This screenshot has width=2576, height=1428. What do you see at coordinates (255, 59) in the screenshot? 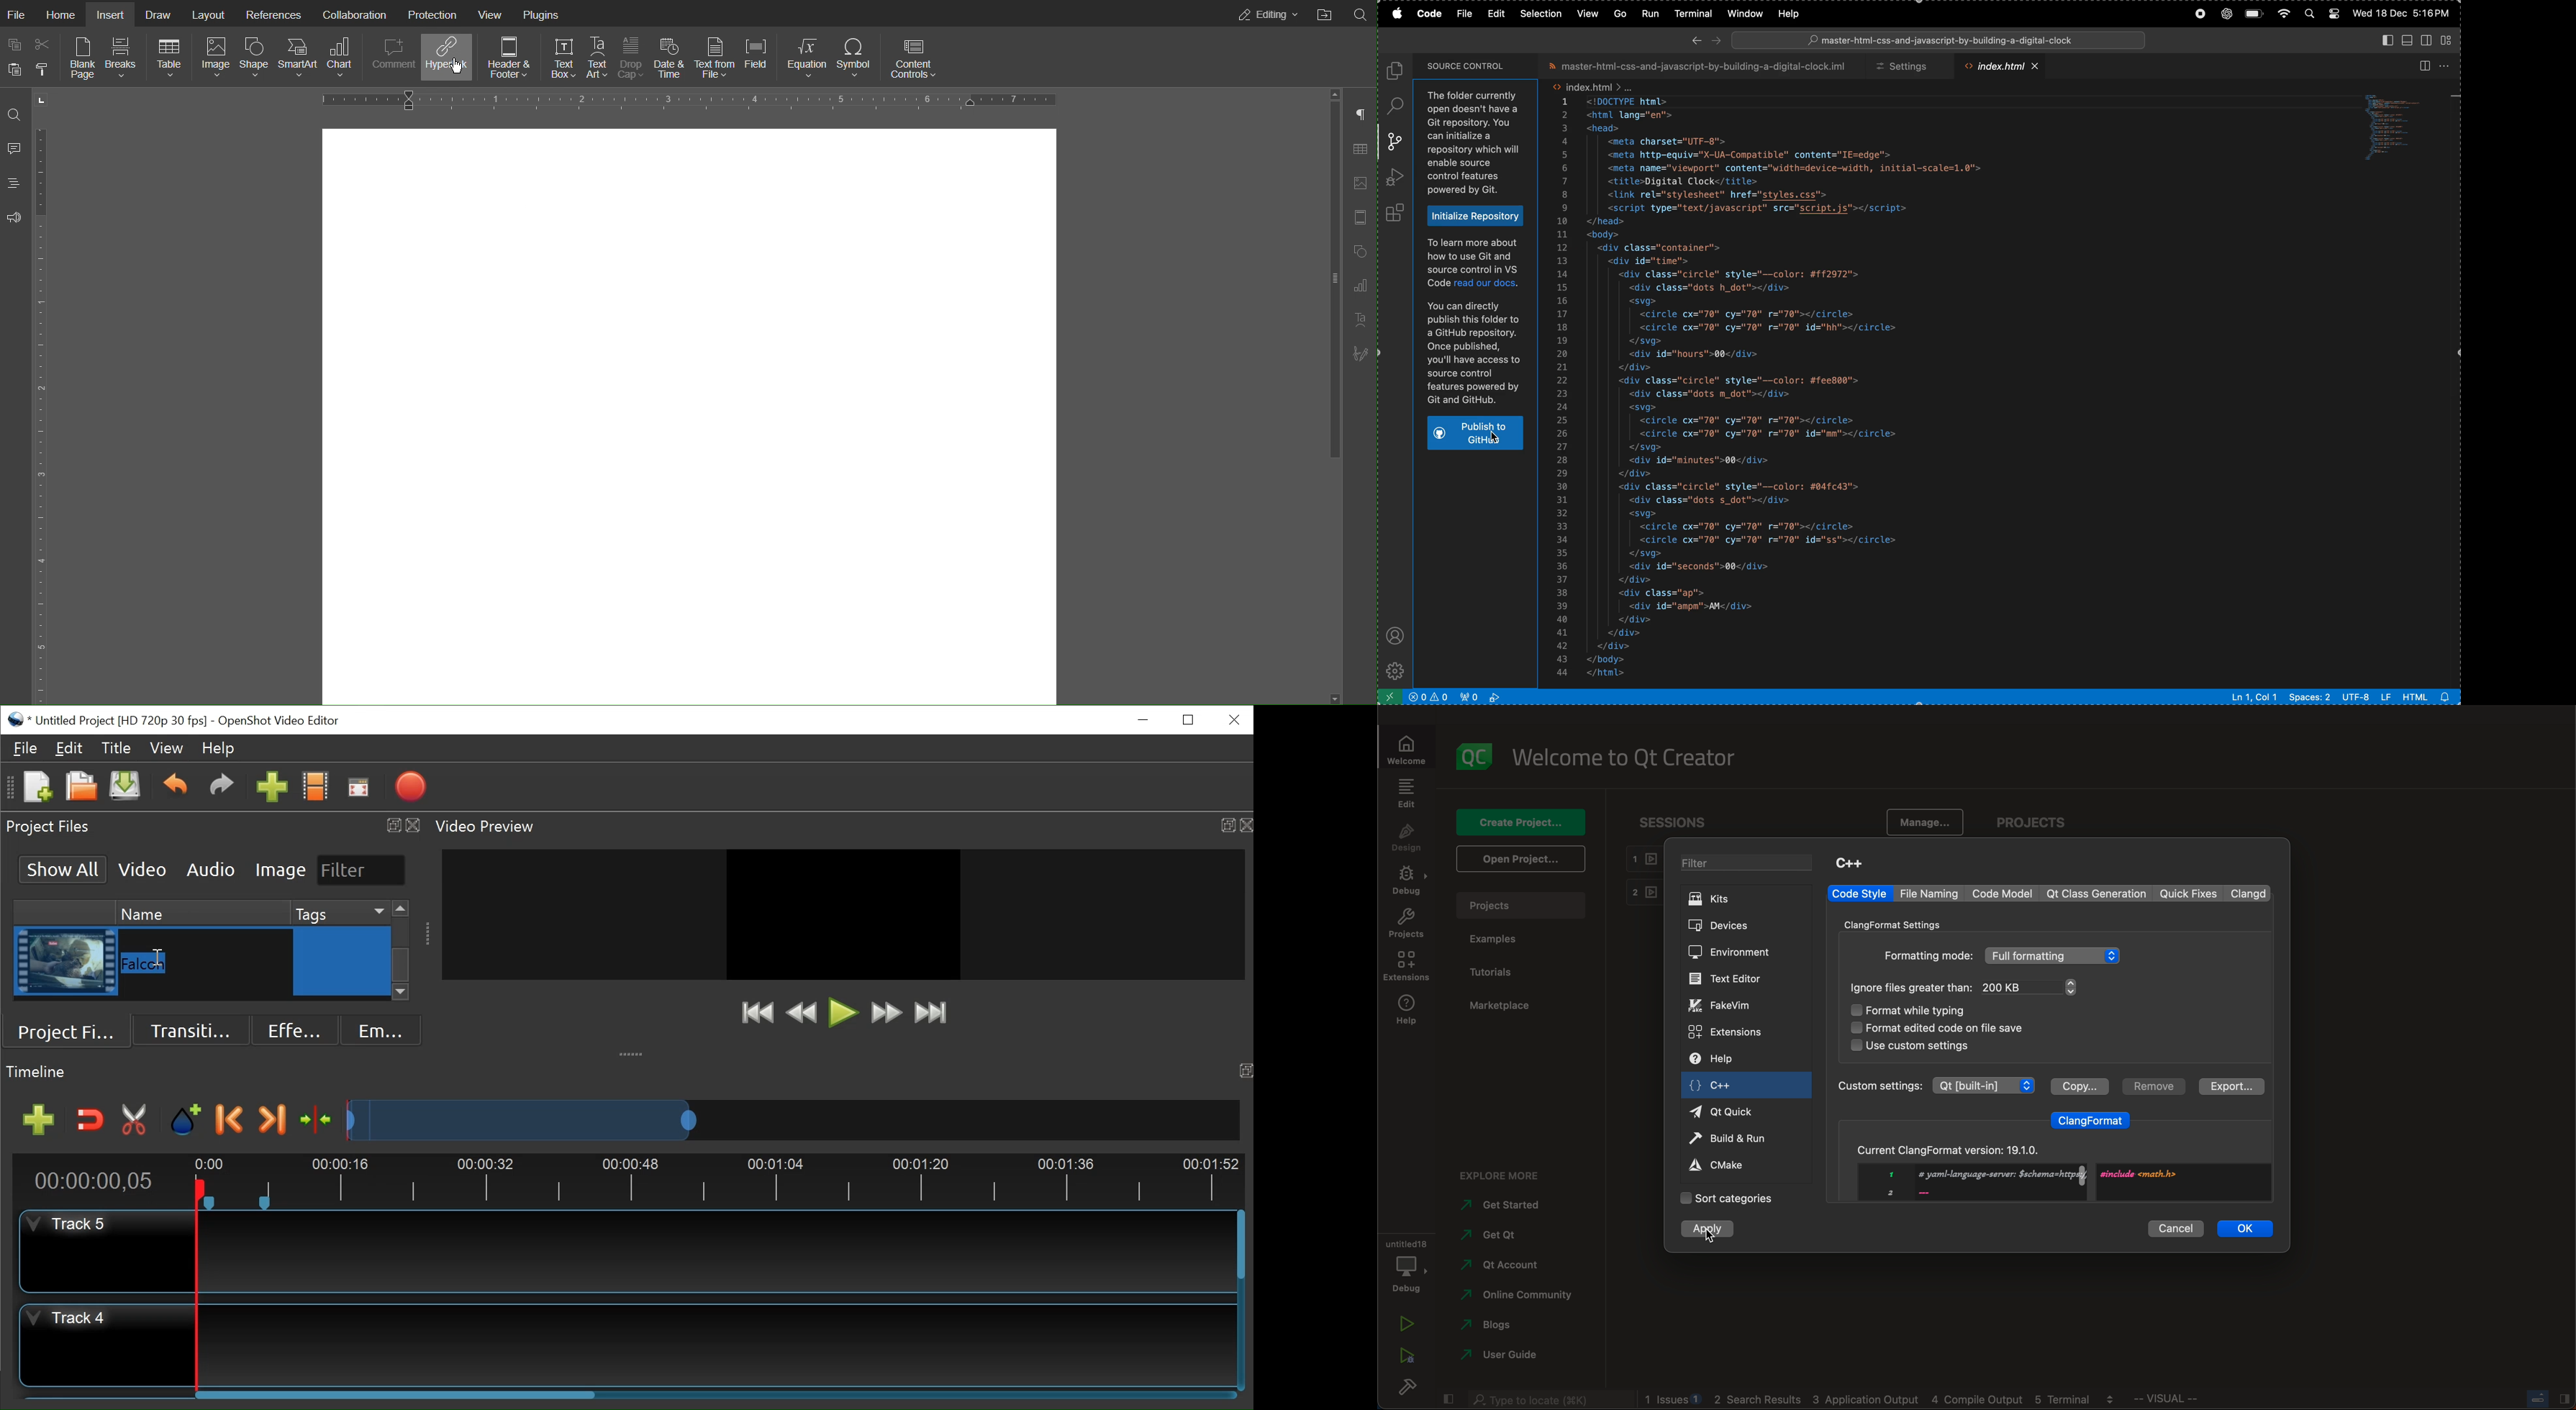
I see `Shape` at bounding box center [255, 59].